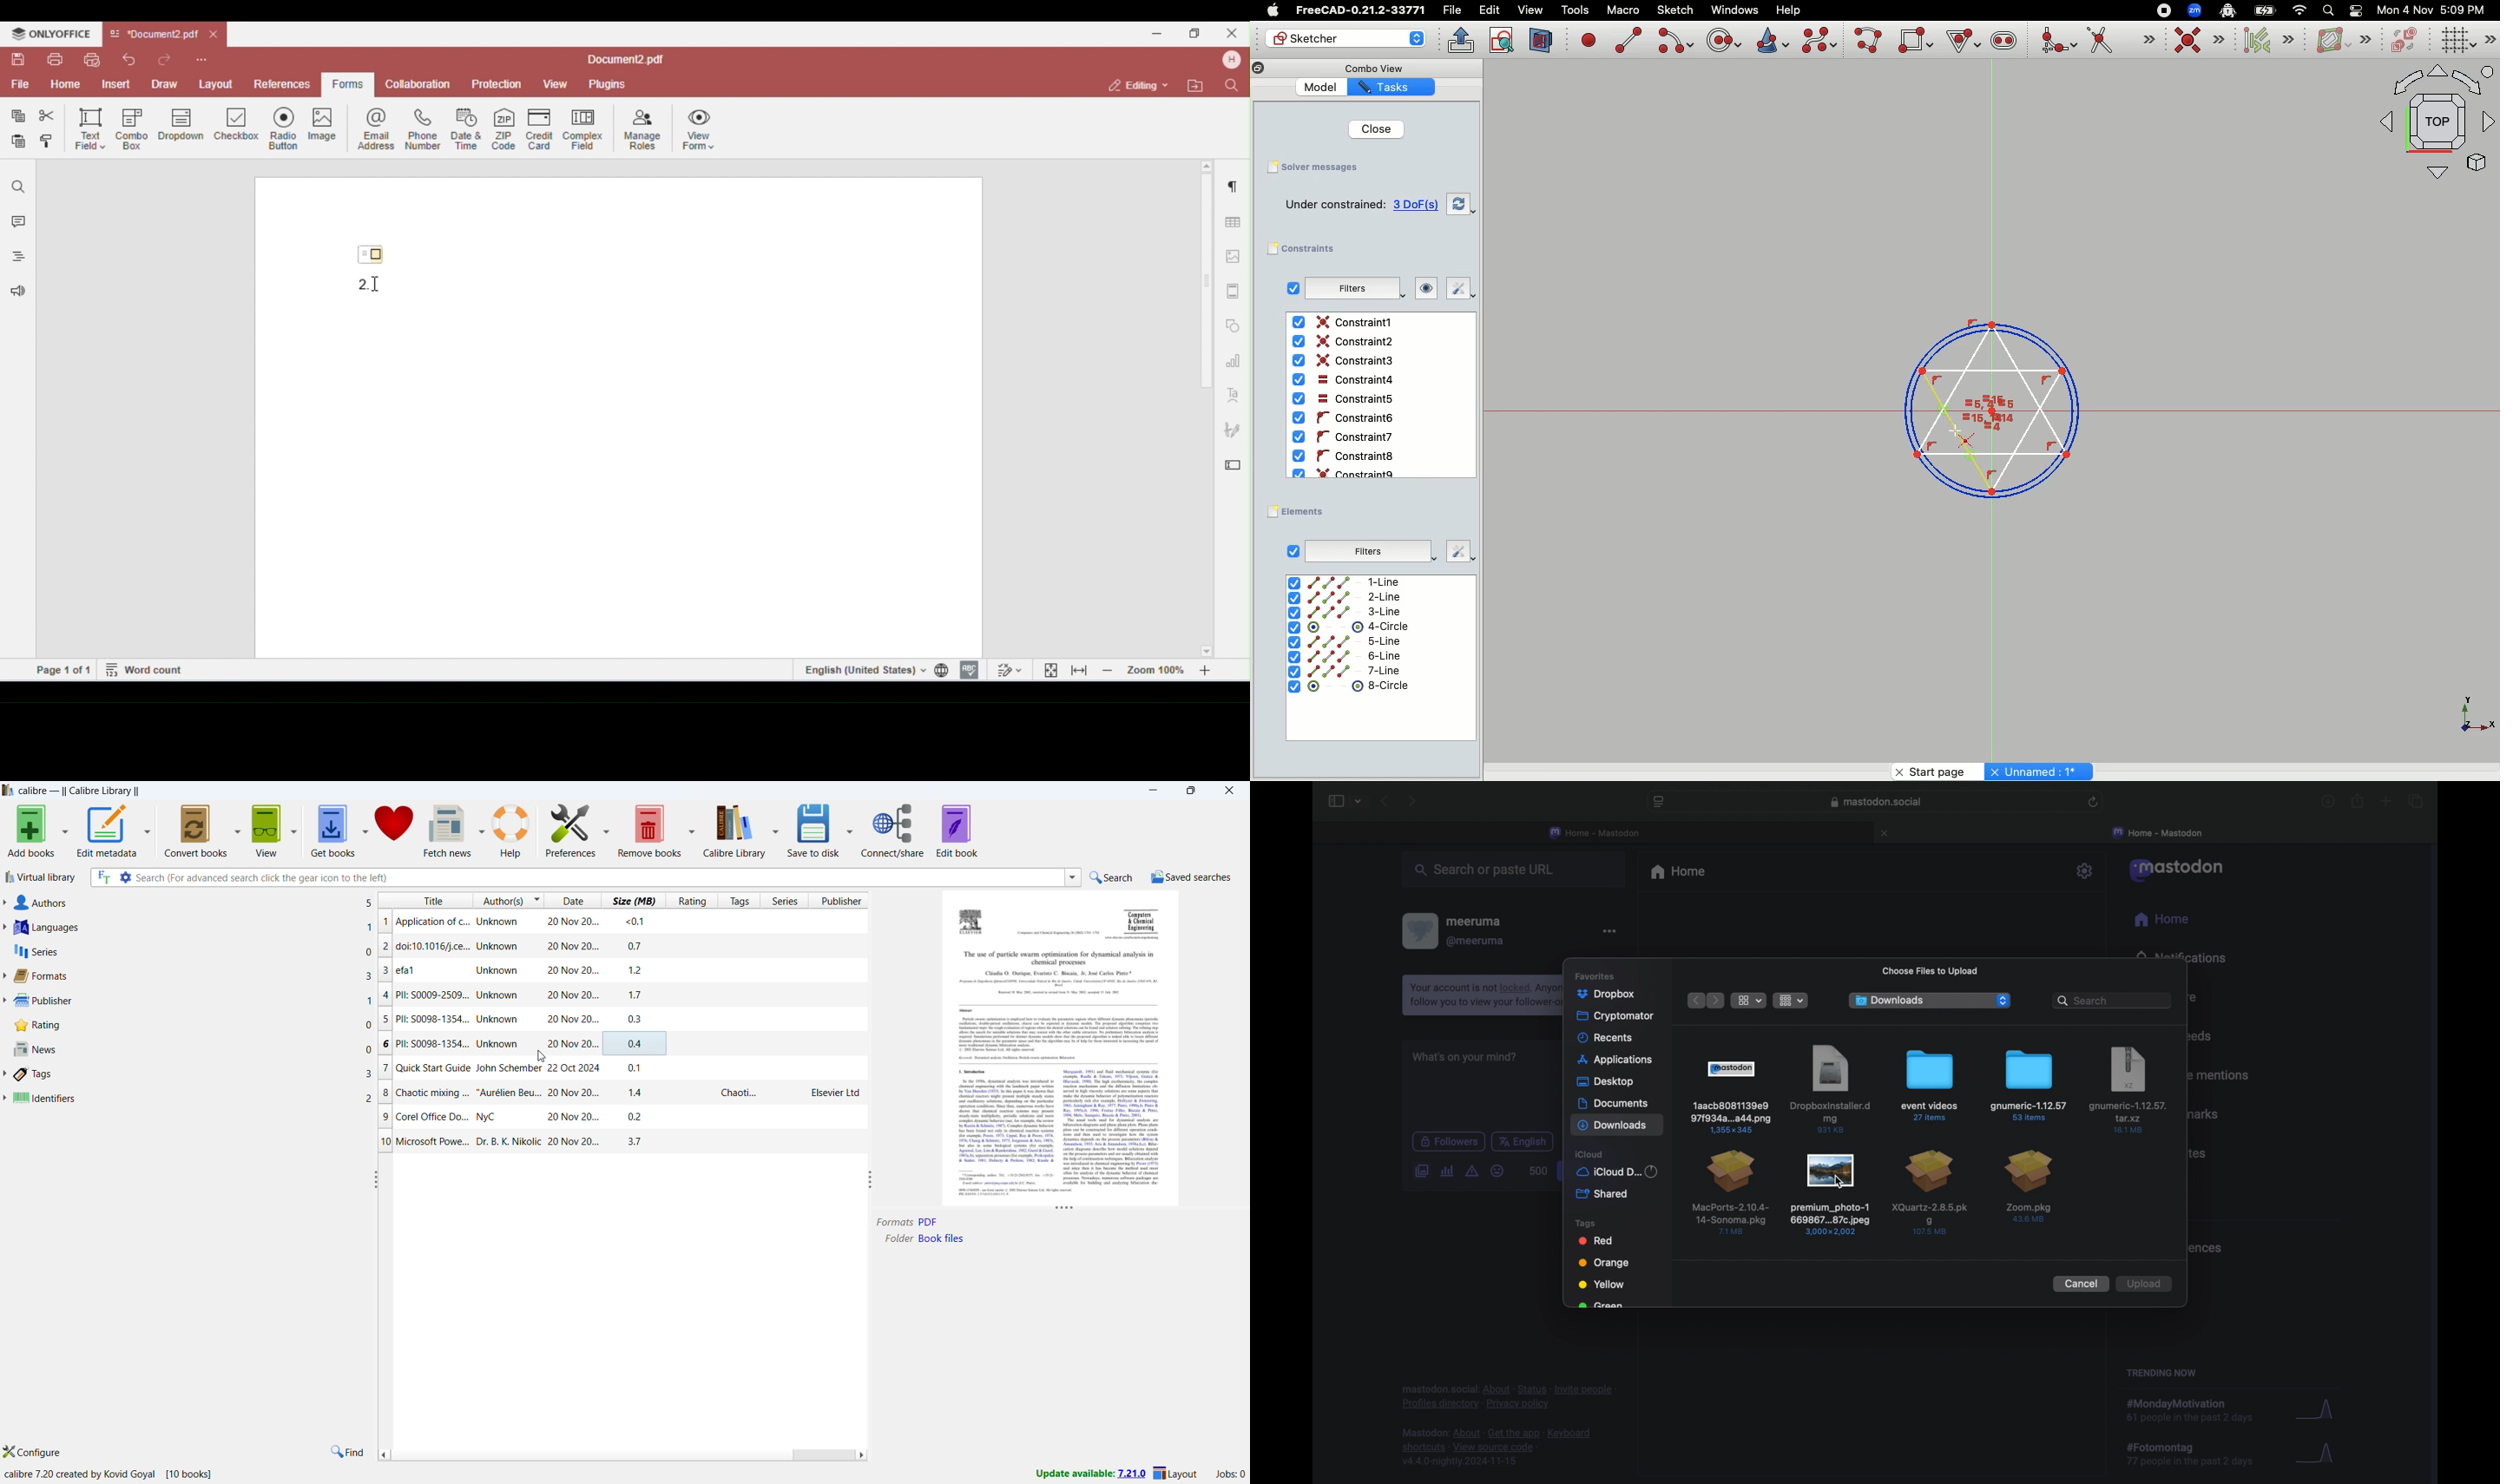 The height and width of the screenshot is (1484, 2520). I want to click on sort by tags, so click(738, 900).